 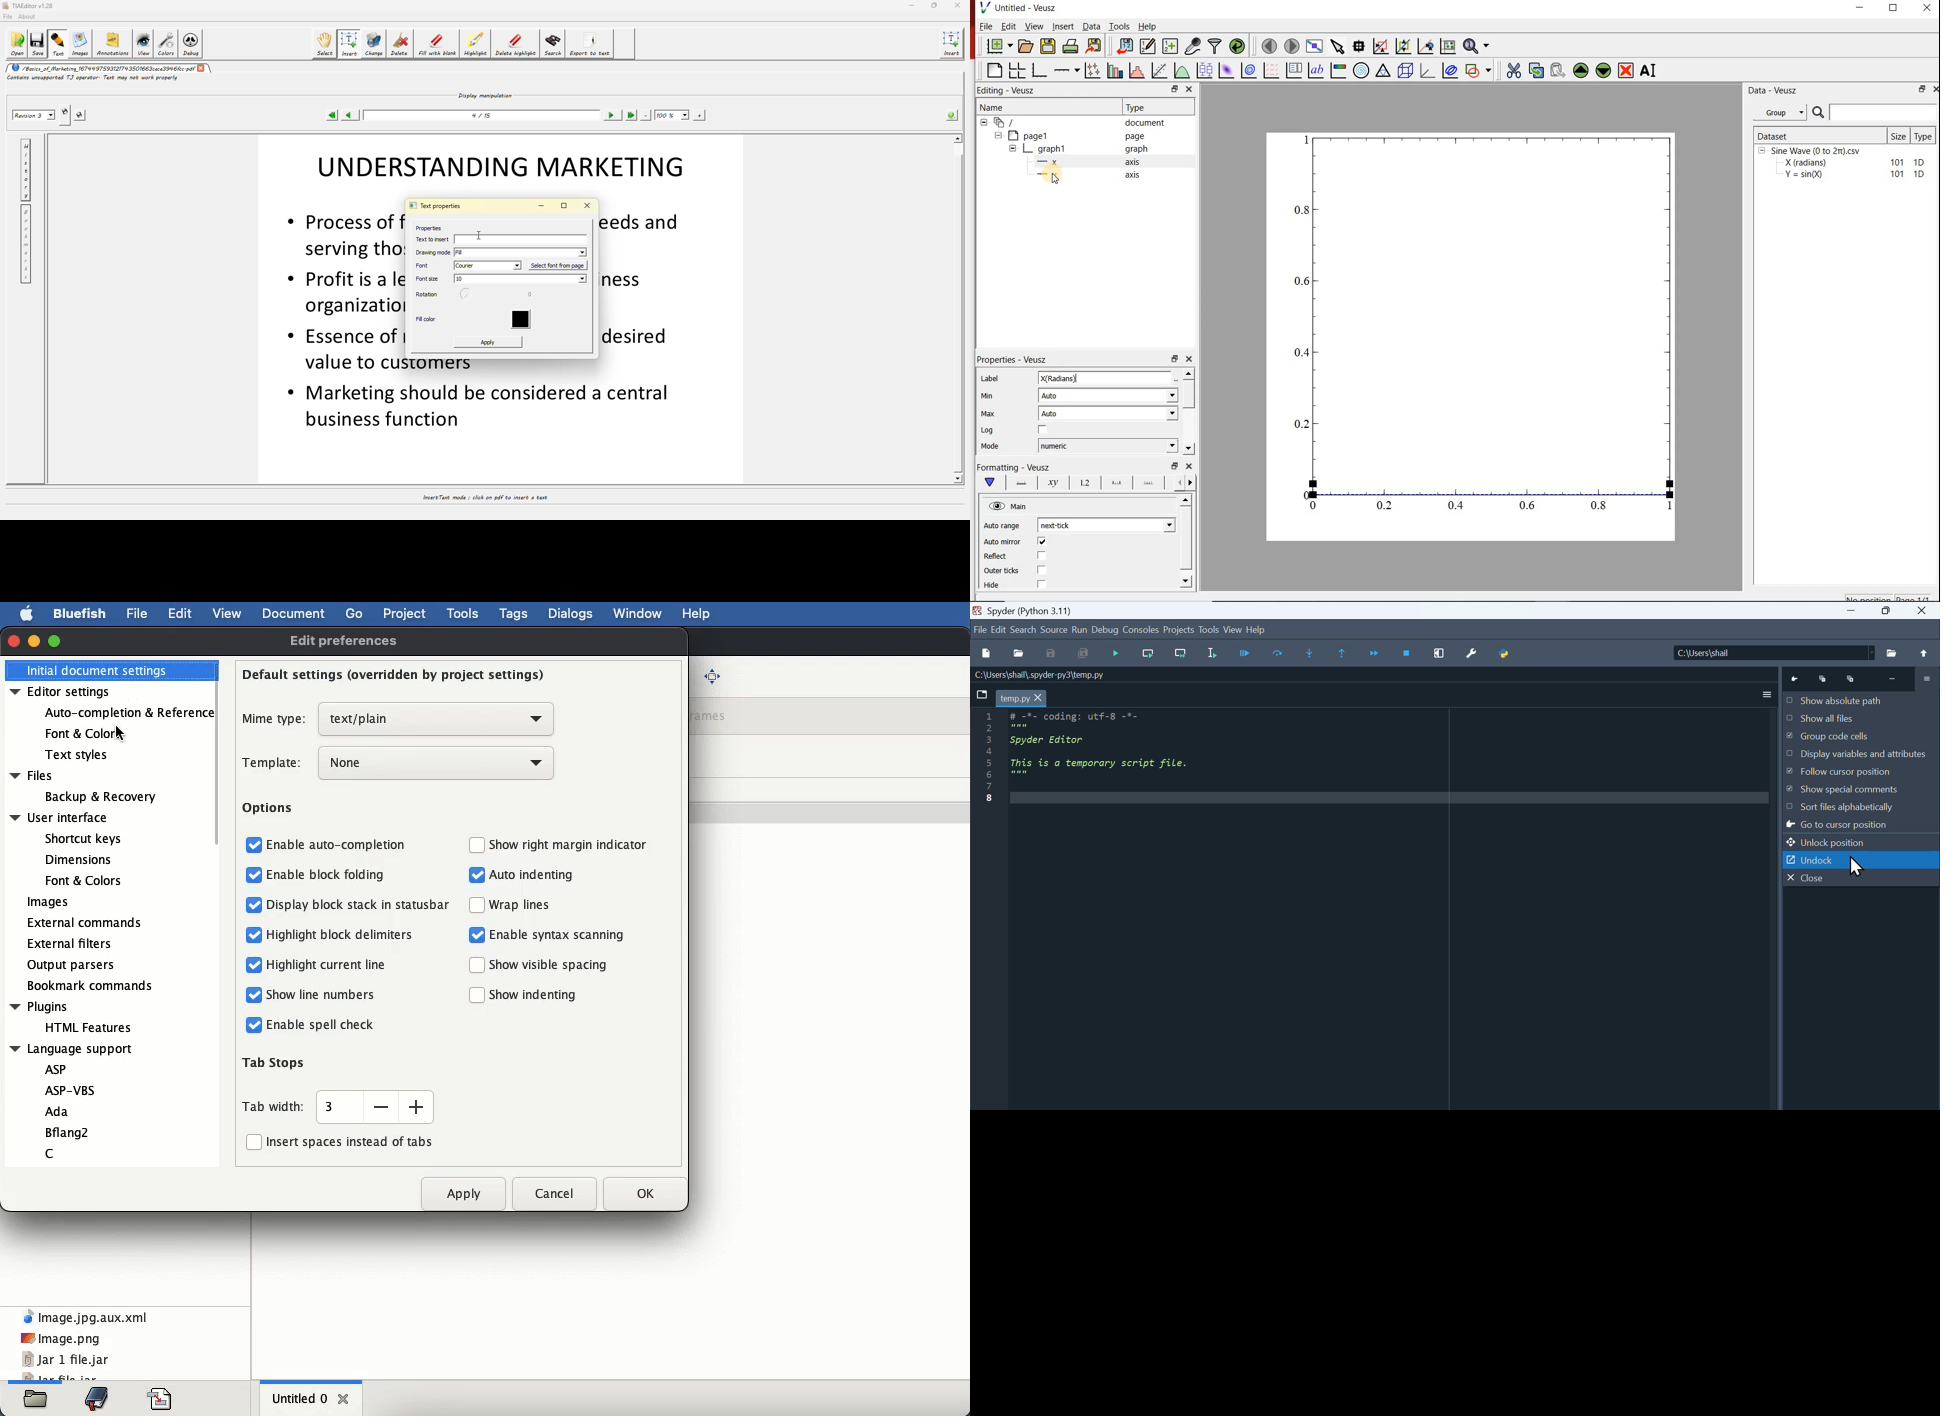 What do you see at coordinates (1894, 679) in the screenshot?
I see `More` at bounding box center [1894, 679].